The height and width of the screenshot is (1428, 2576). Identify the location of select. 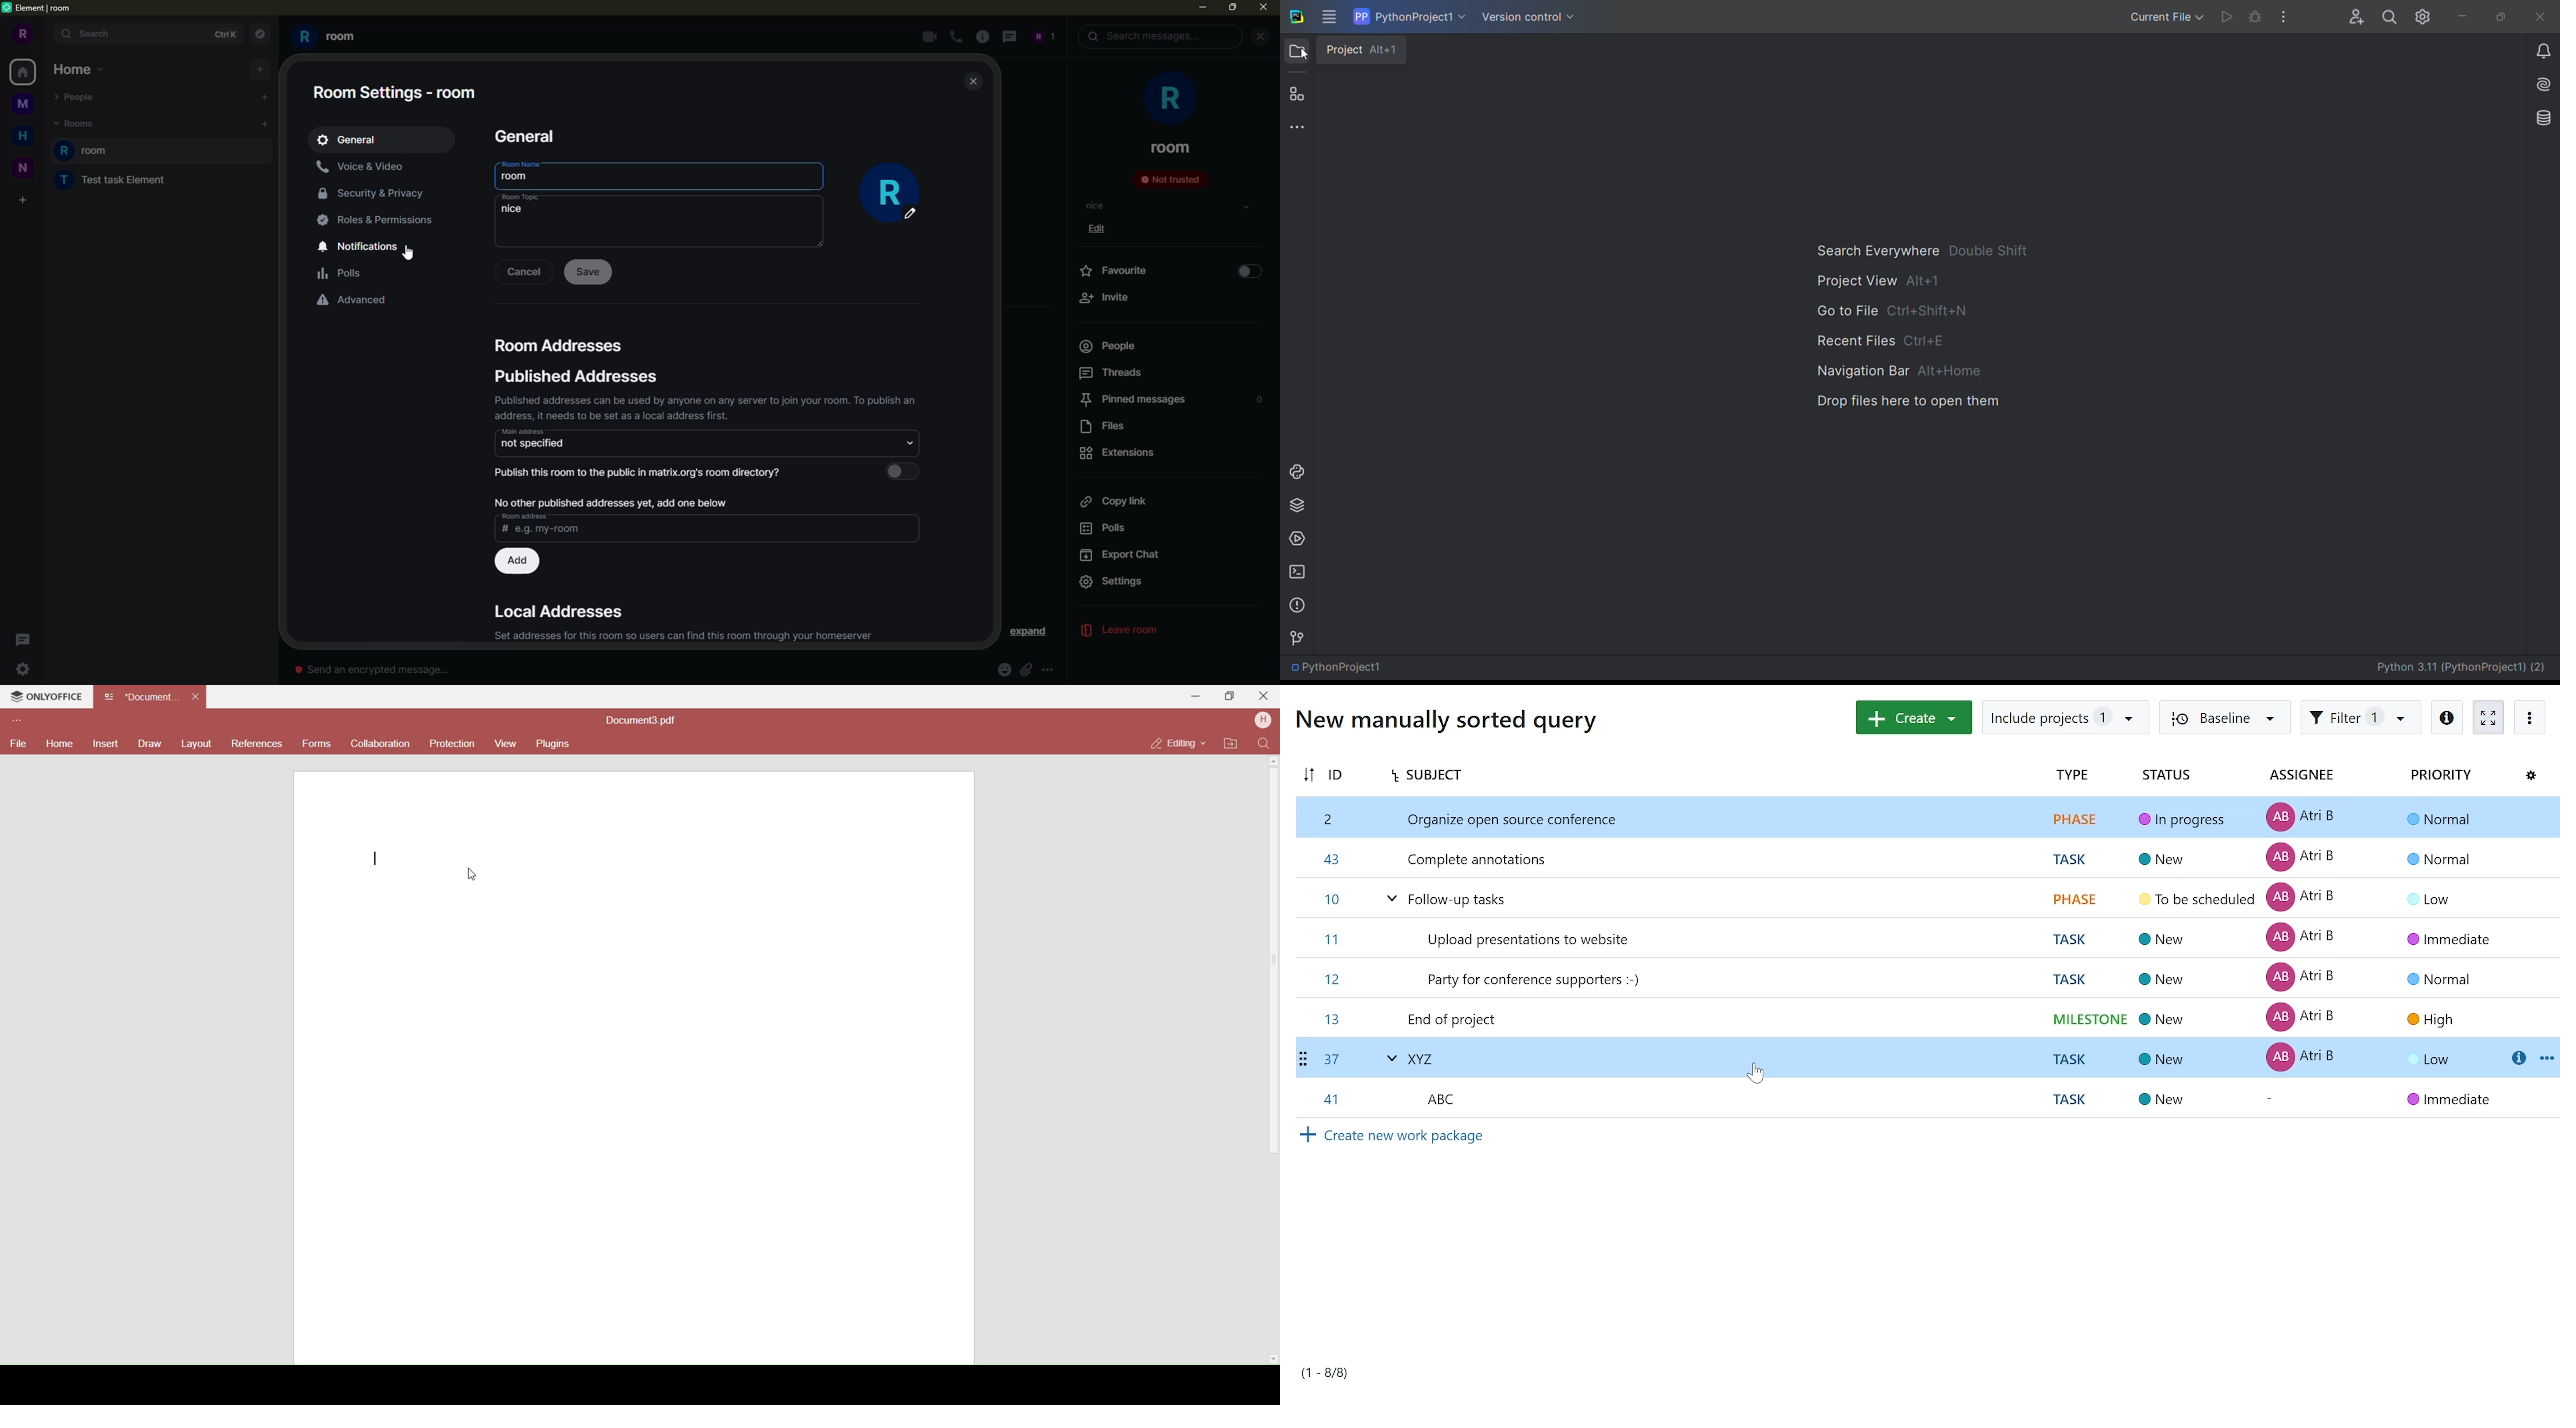
(1246, 207).